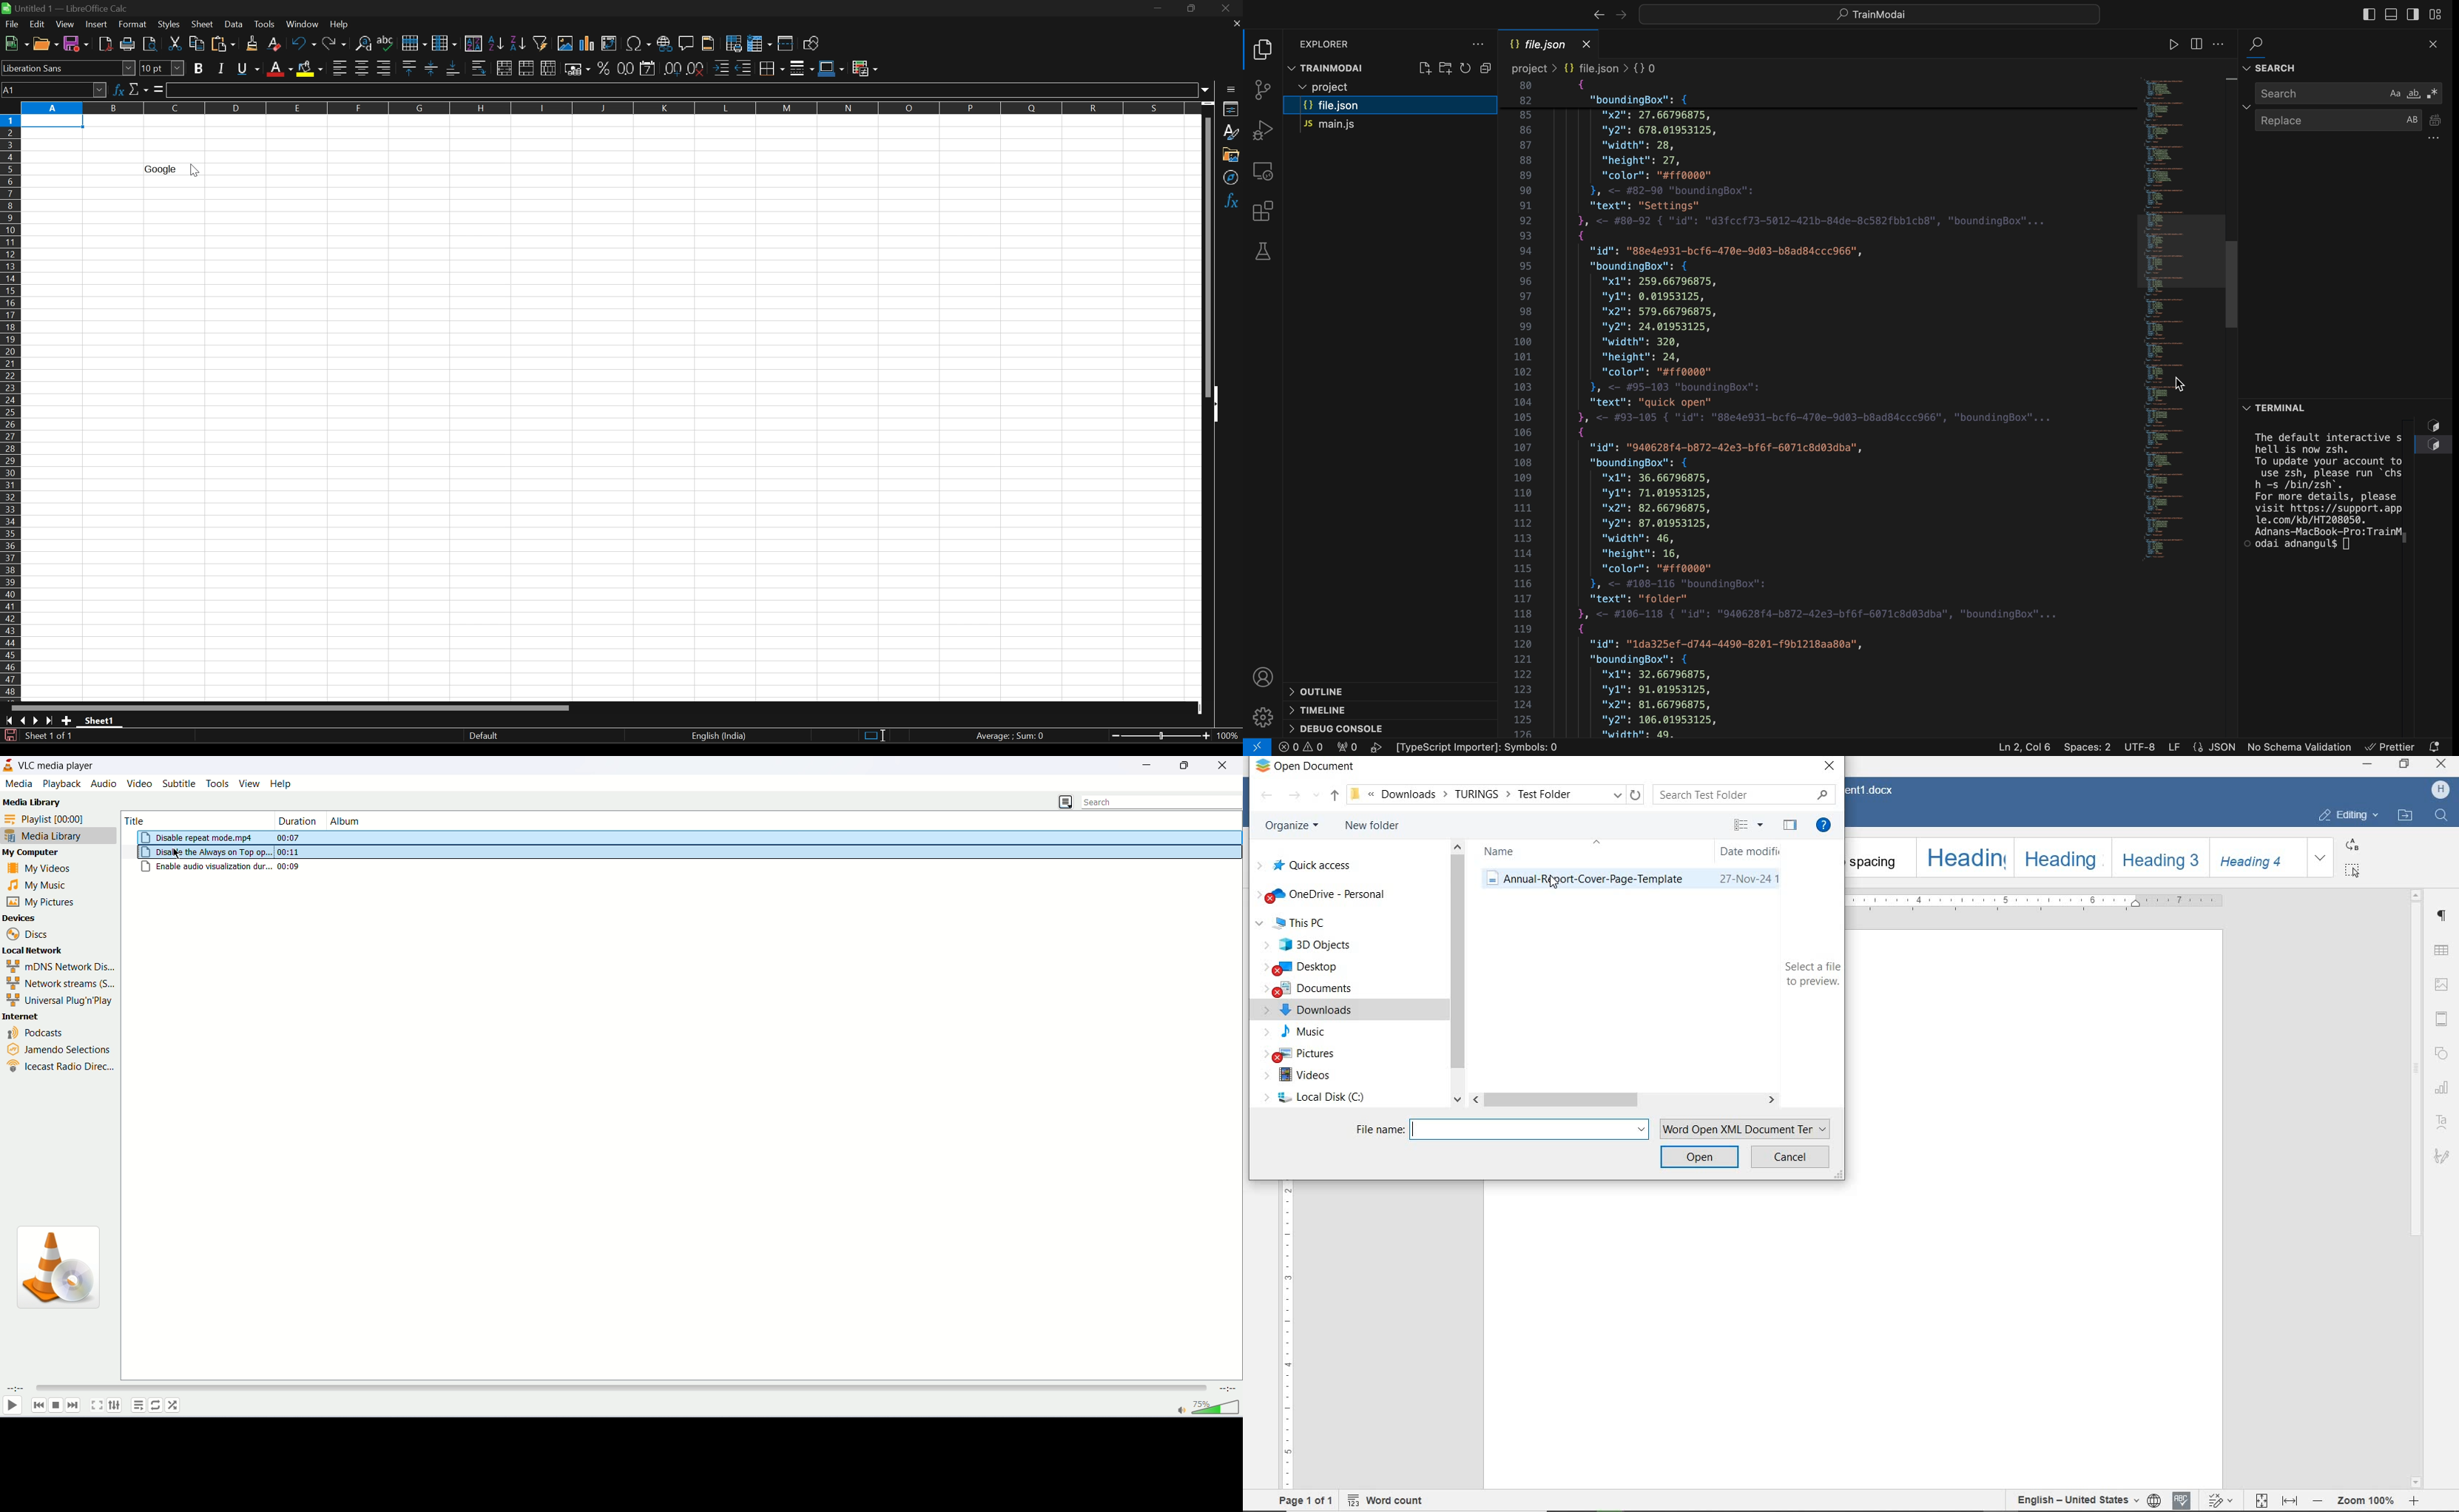 This screenshot has width=2464, height=1512. What do you see at coordinates (722, 68) in the screenshot?
I see `Increase indent` at bounding box center [722, 68].